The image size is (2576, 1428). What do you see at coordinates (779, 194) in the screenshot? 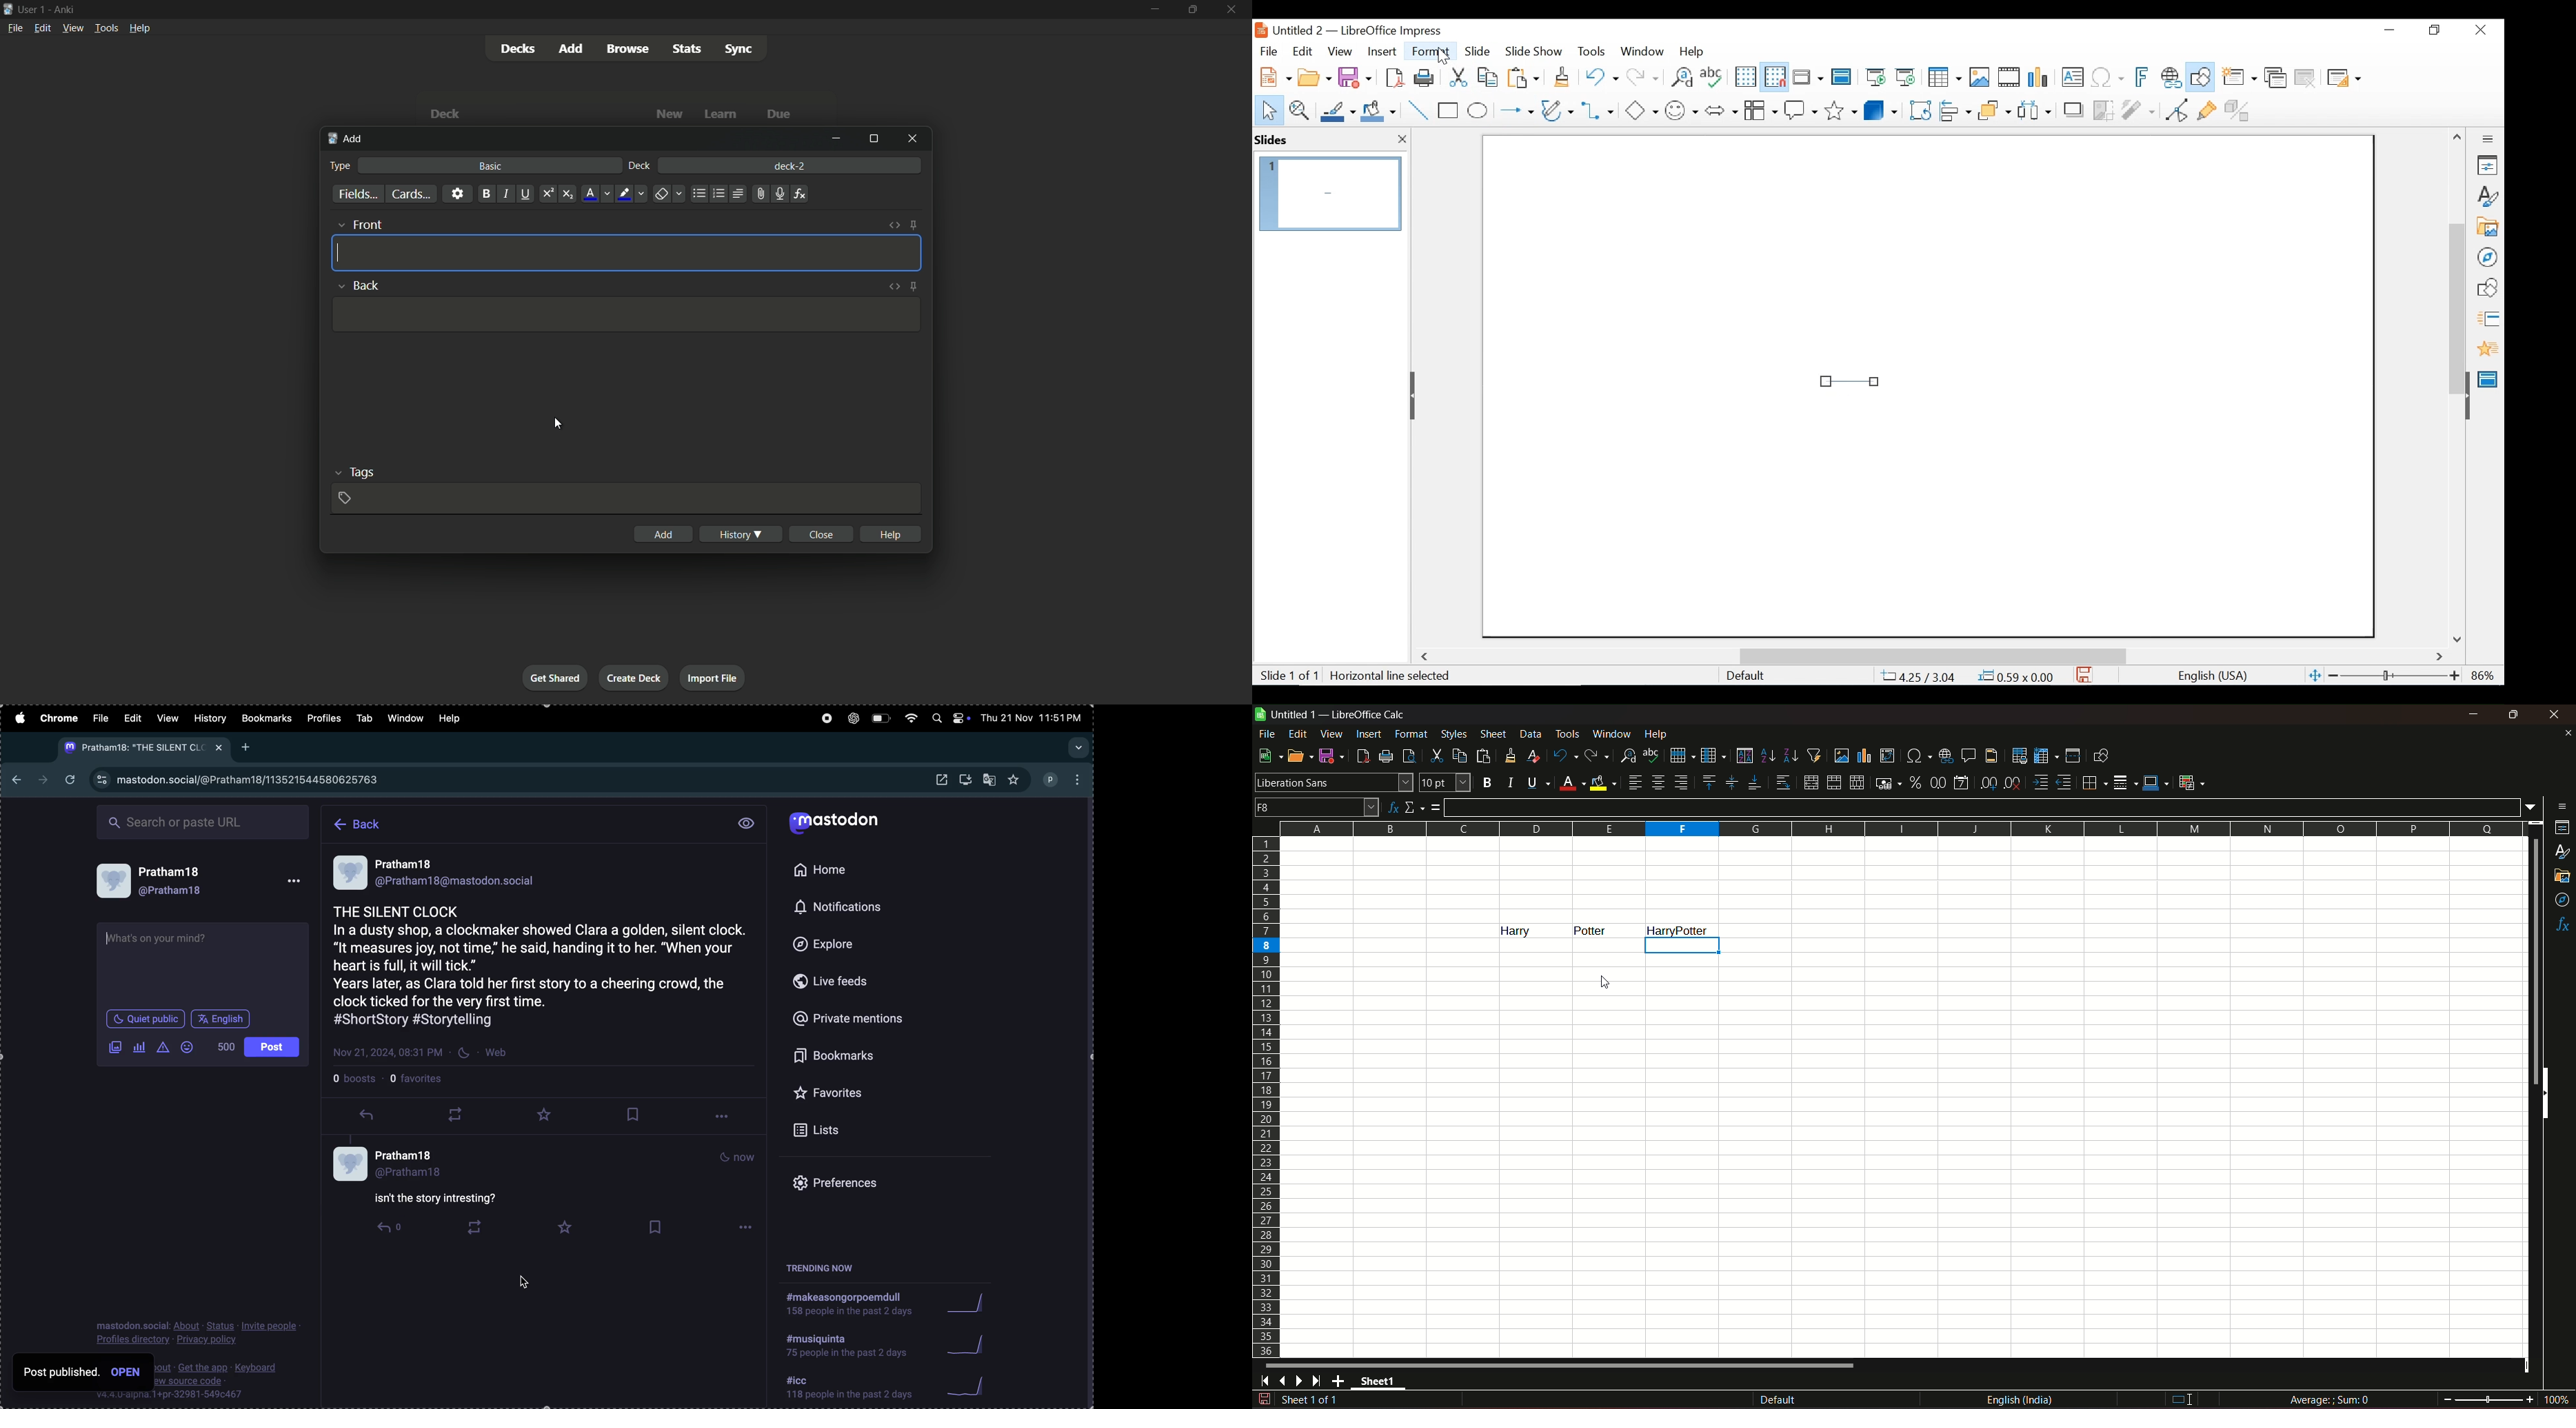
I see `record audio` at bounding box center [779, 194].